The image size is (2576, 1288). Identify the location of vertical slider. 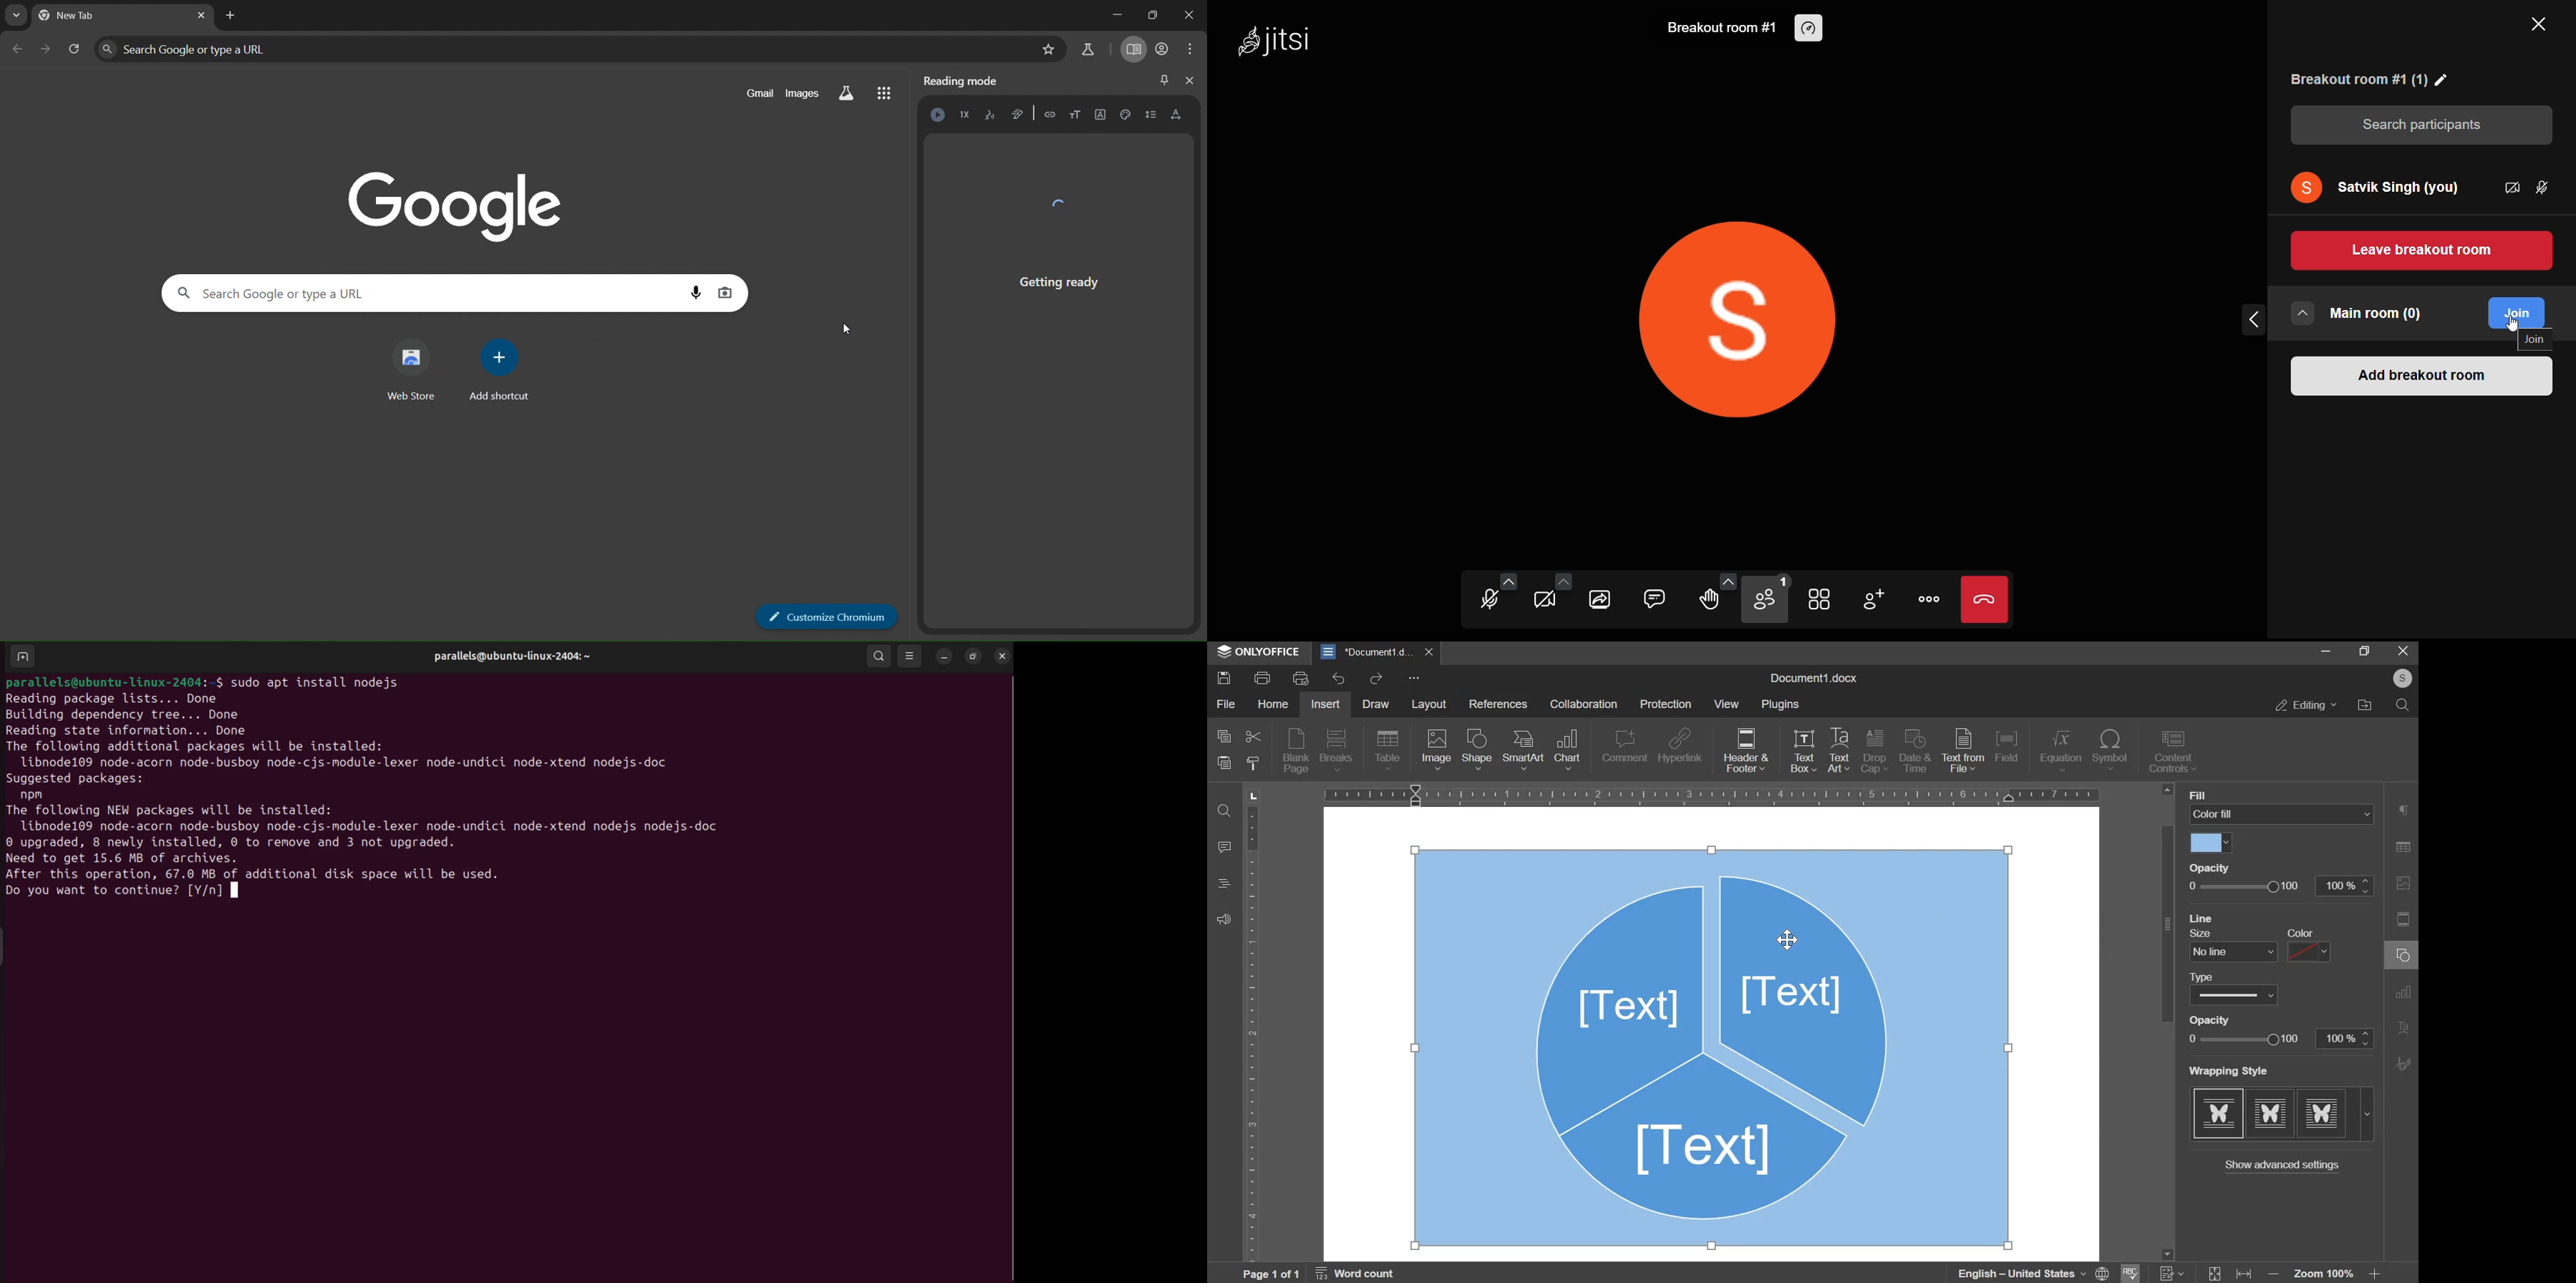
(2168, 1024).